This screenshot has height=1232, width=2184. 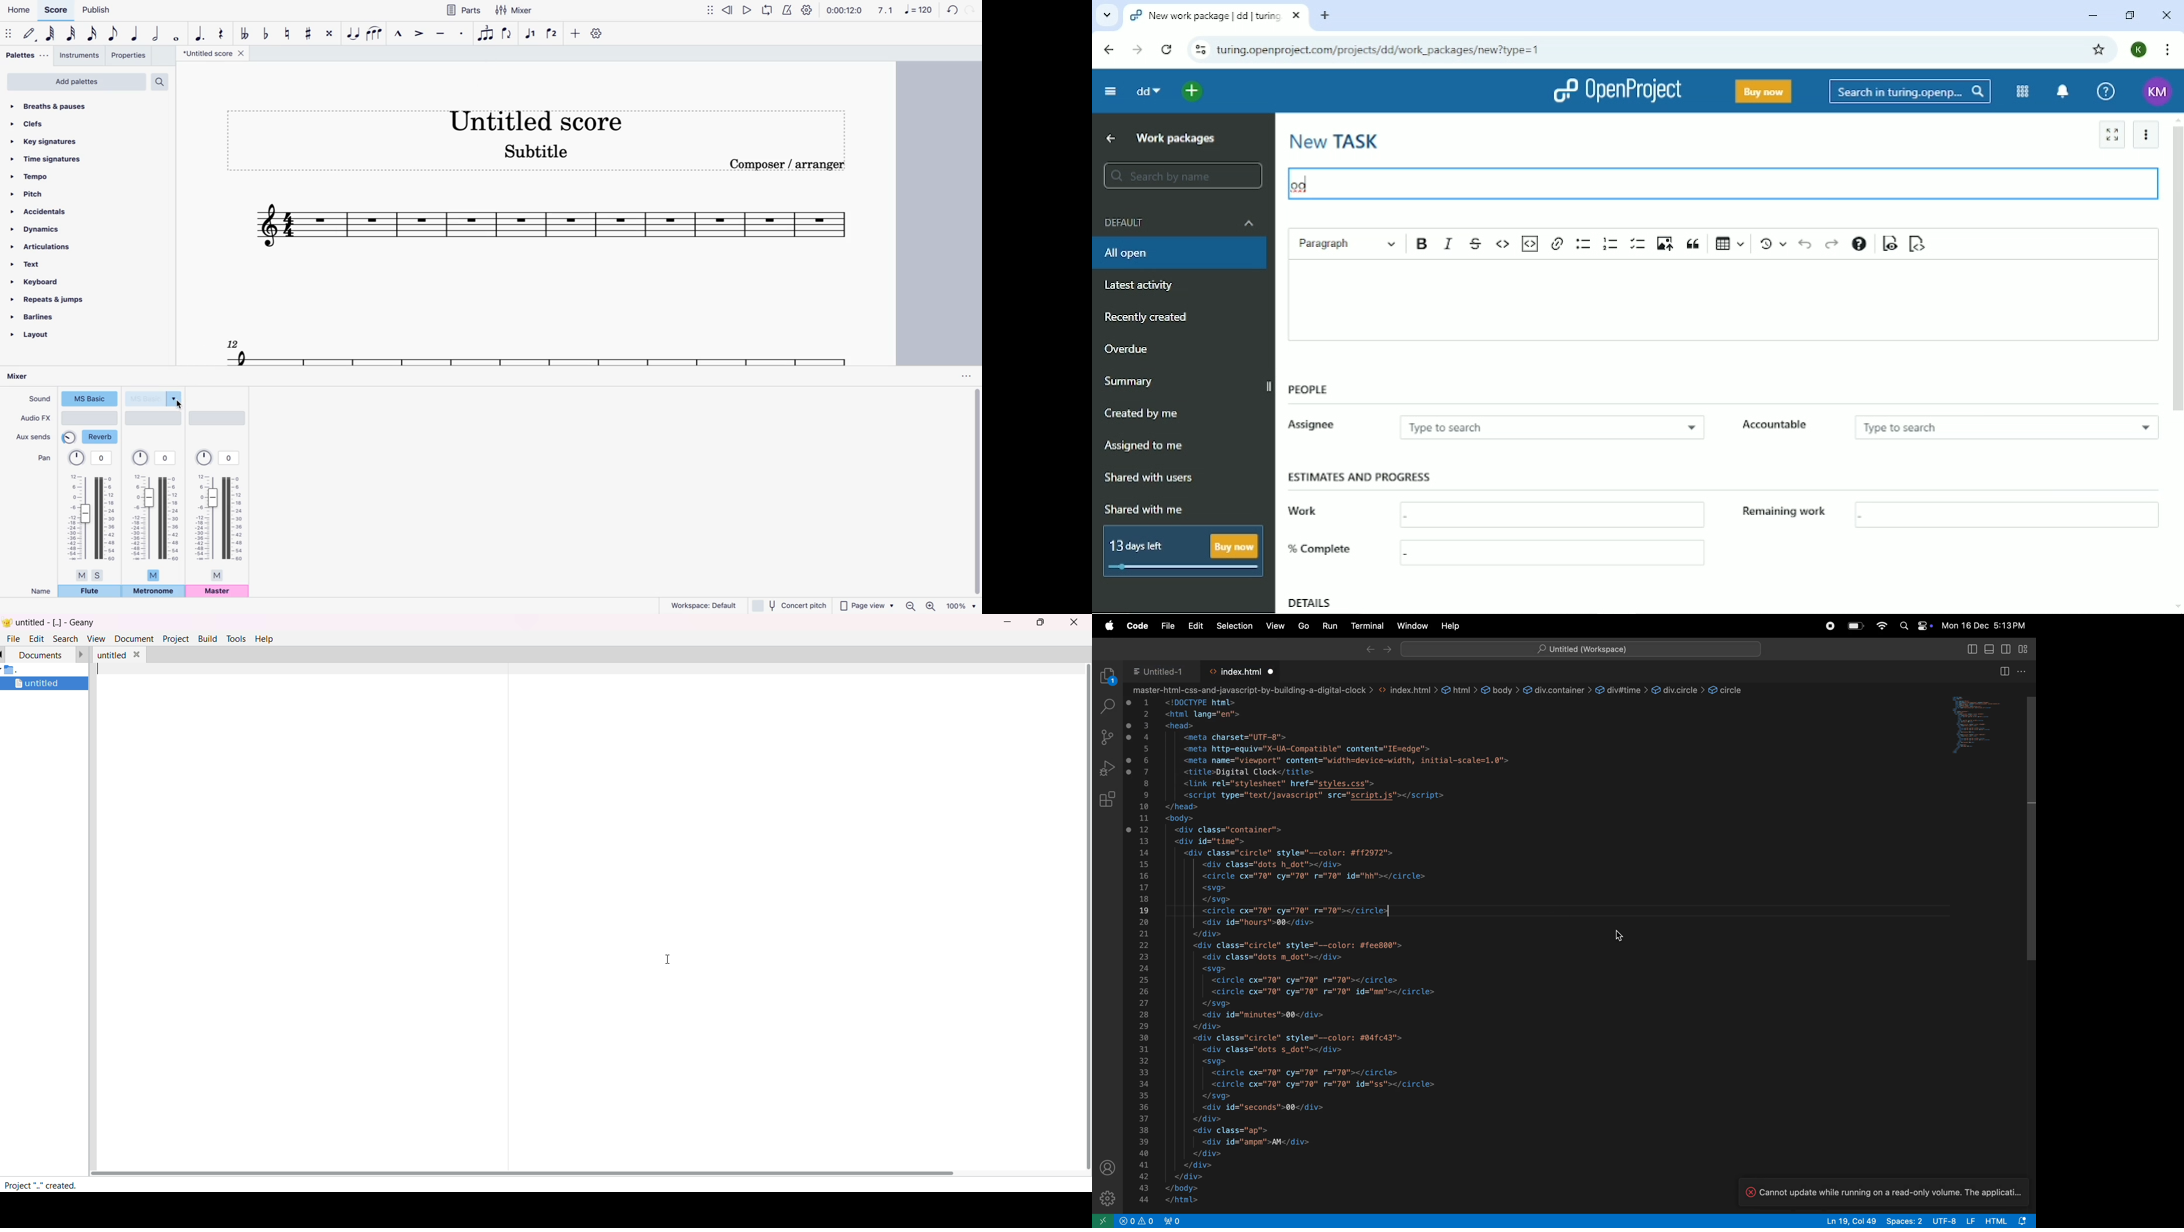 I want to click on articulations, so click(x=57, y=247).